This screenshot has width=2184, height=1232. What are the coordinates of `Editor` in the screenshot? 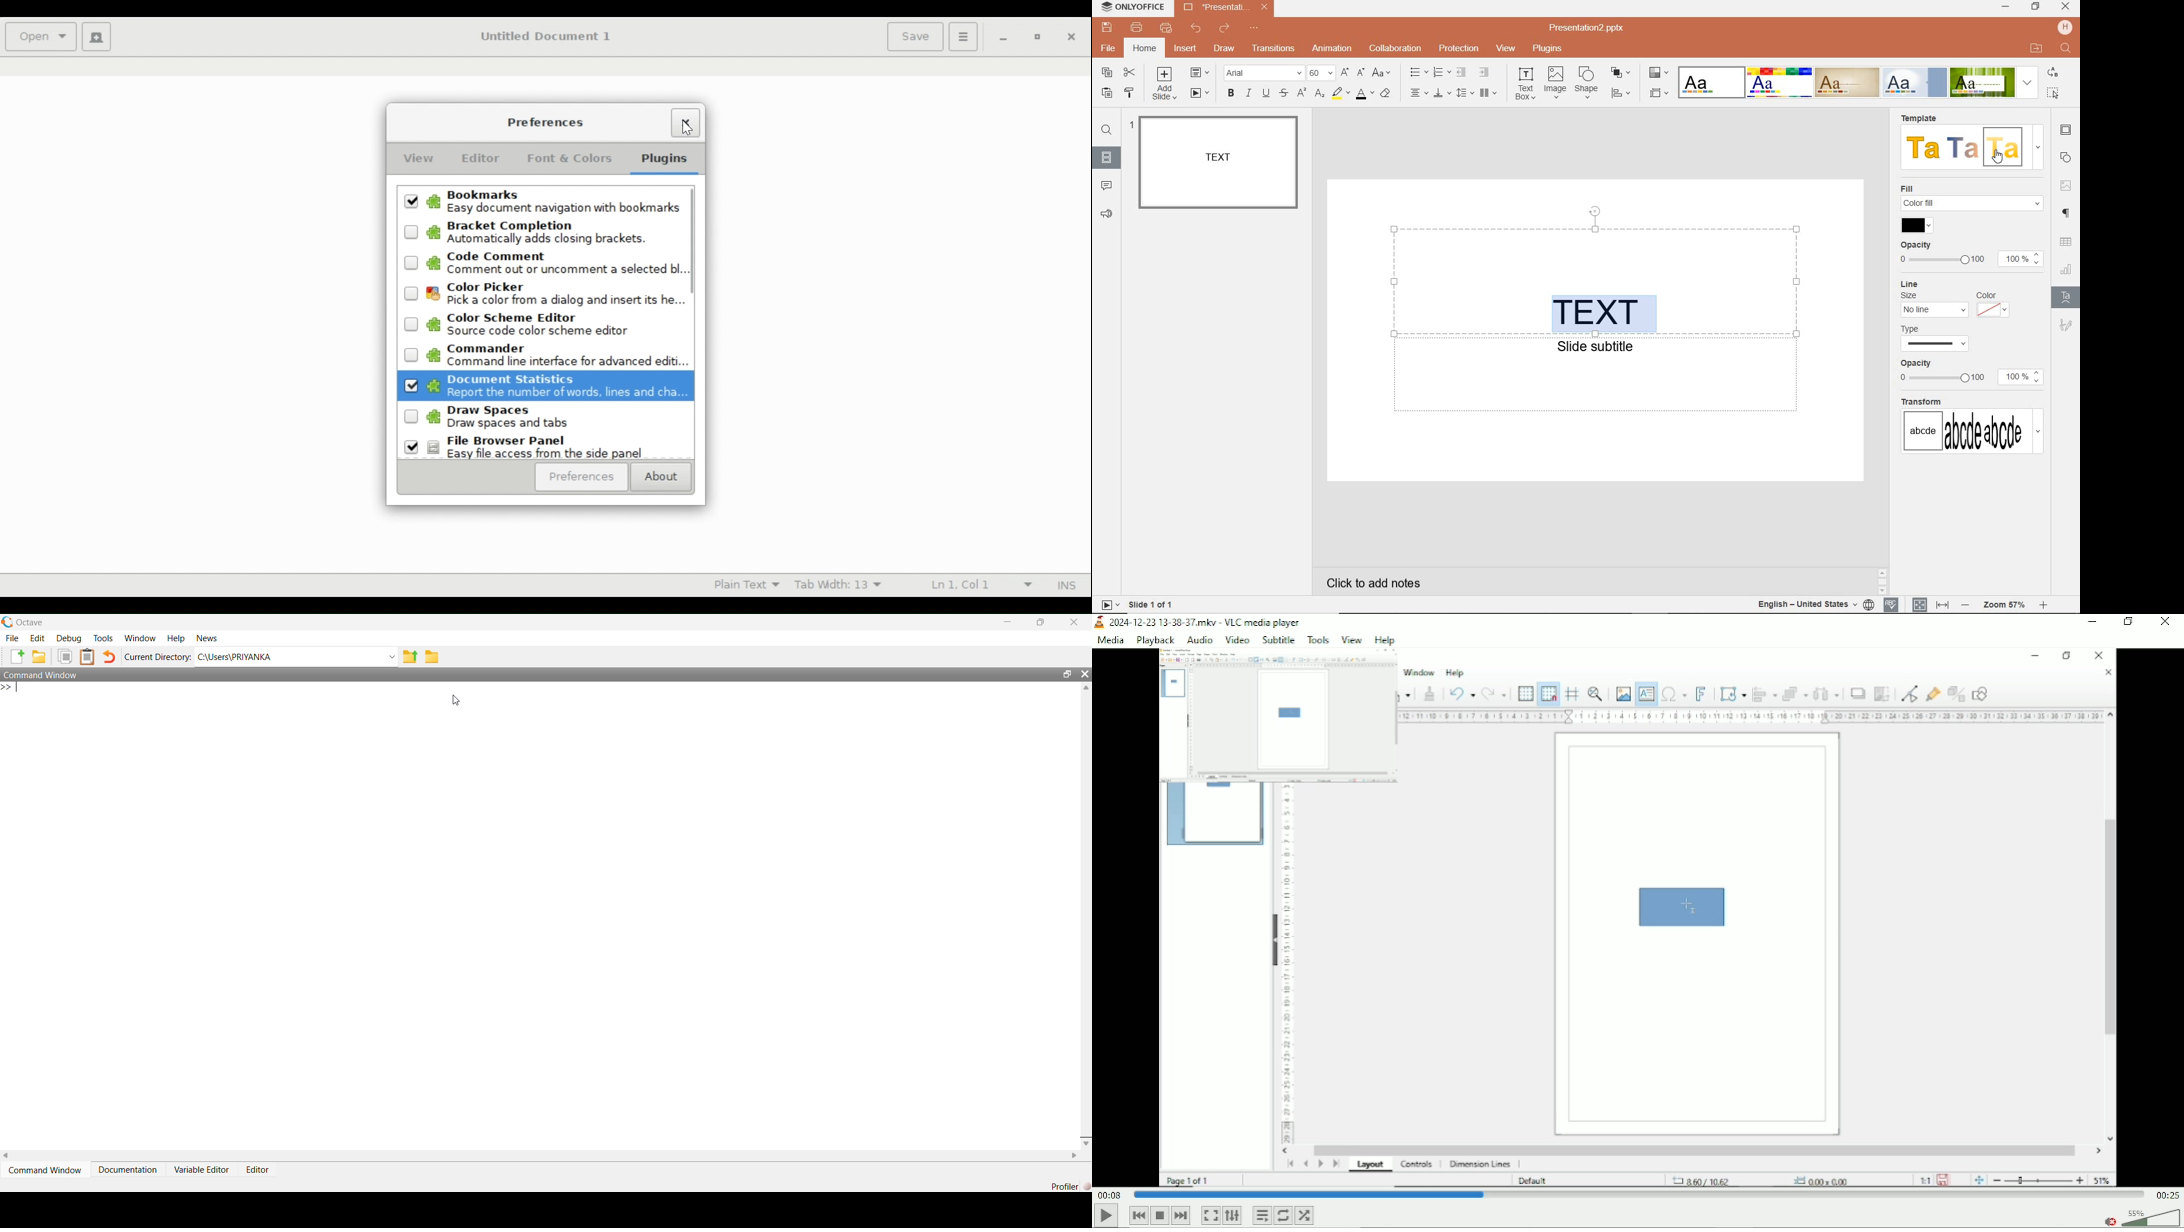 It's located at (259, 1171).